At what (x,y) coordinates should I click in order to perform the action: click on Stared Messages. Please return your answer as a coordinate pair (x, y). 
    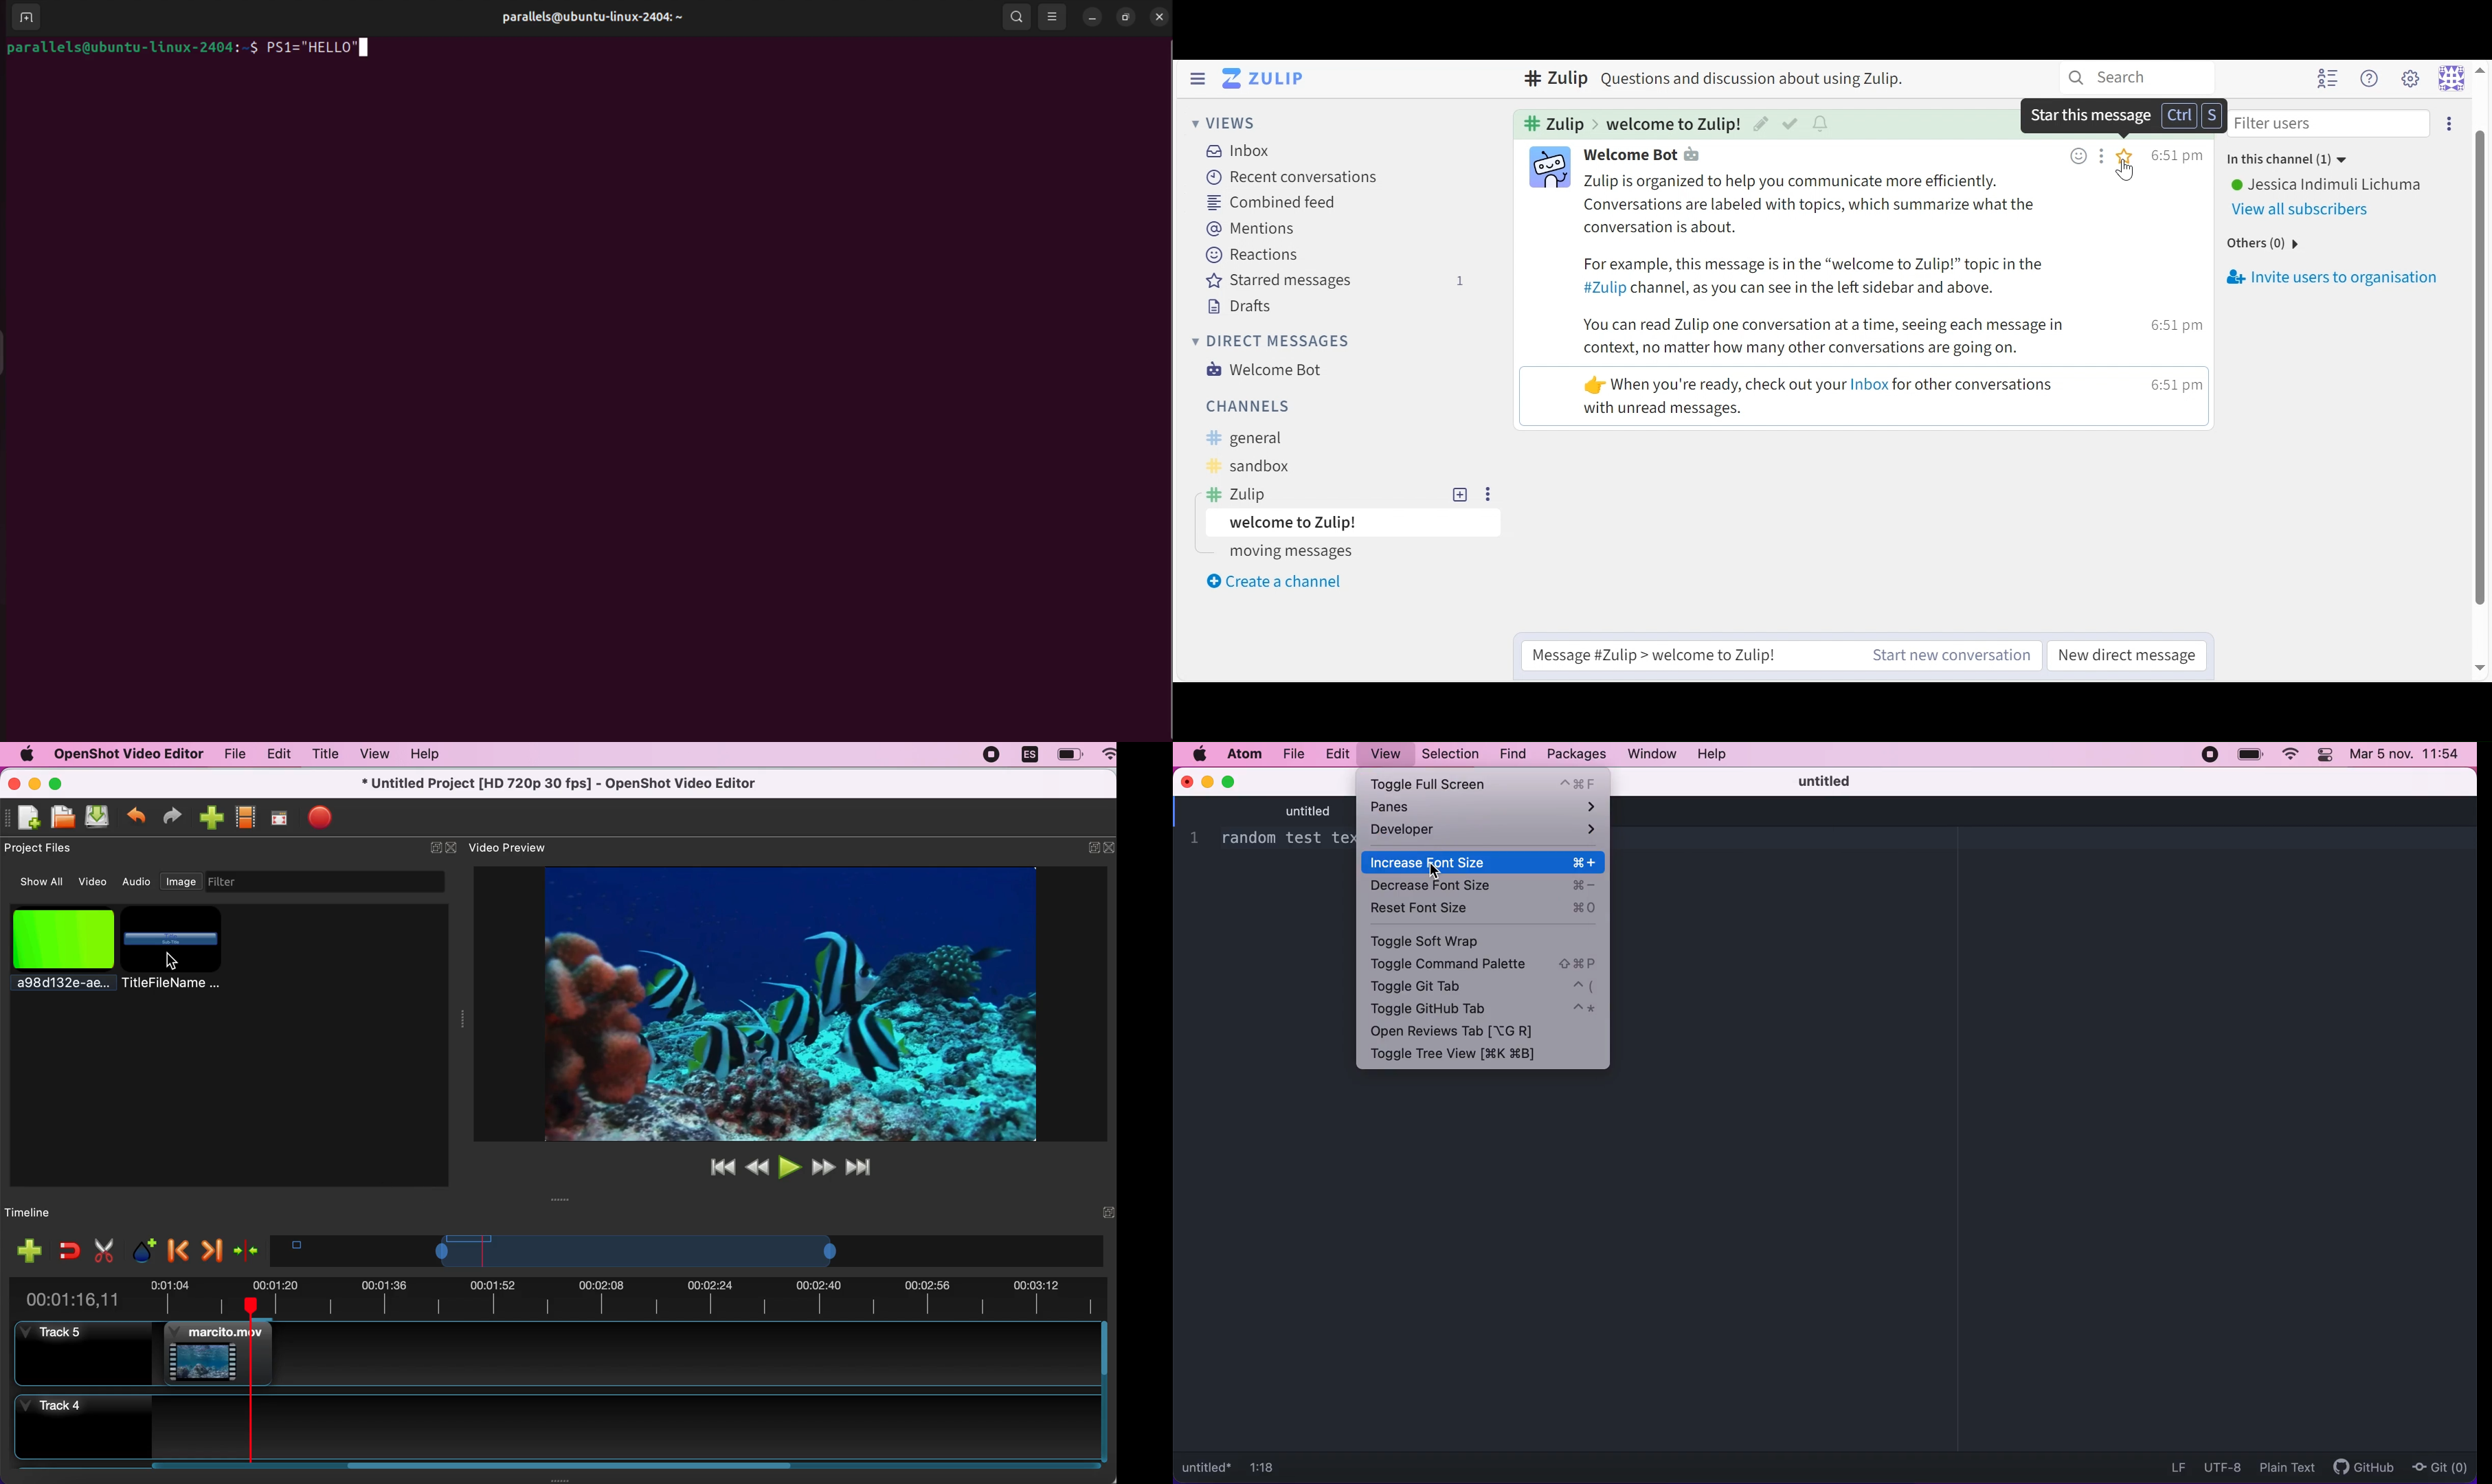
    Looking at the image, I should click on (1333, 280).